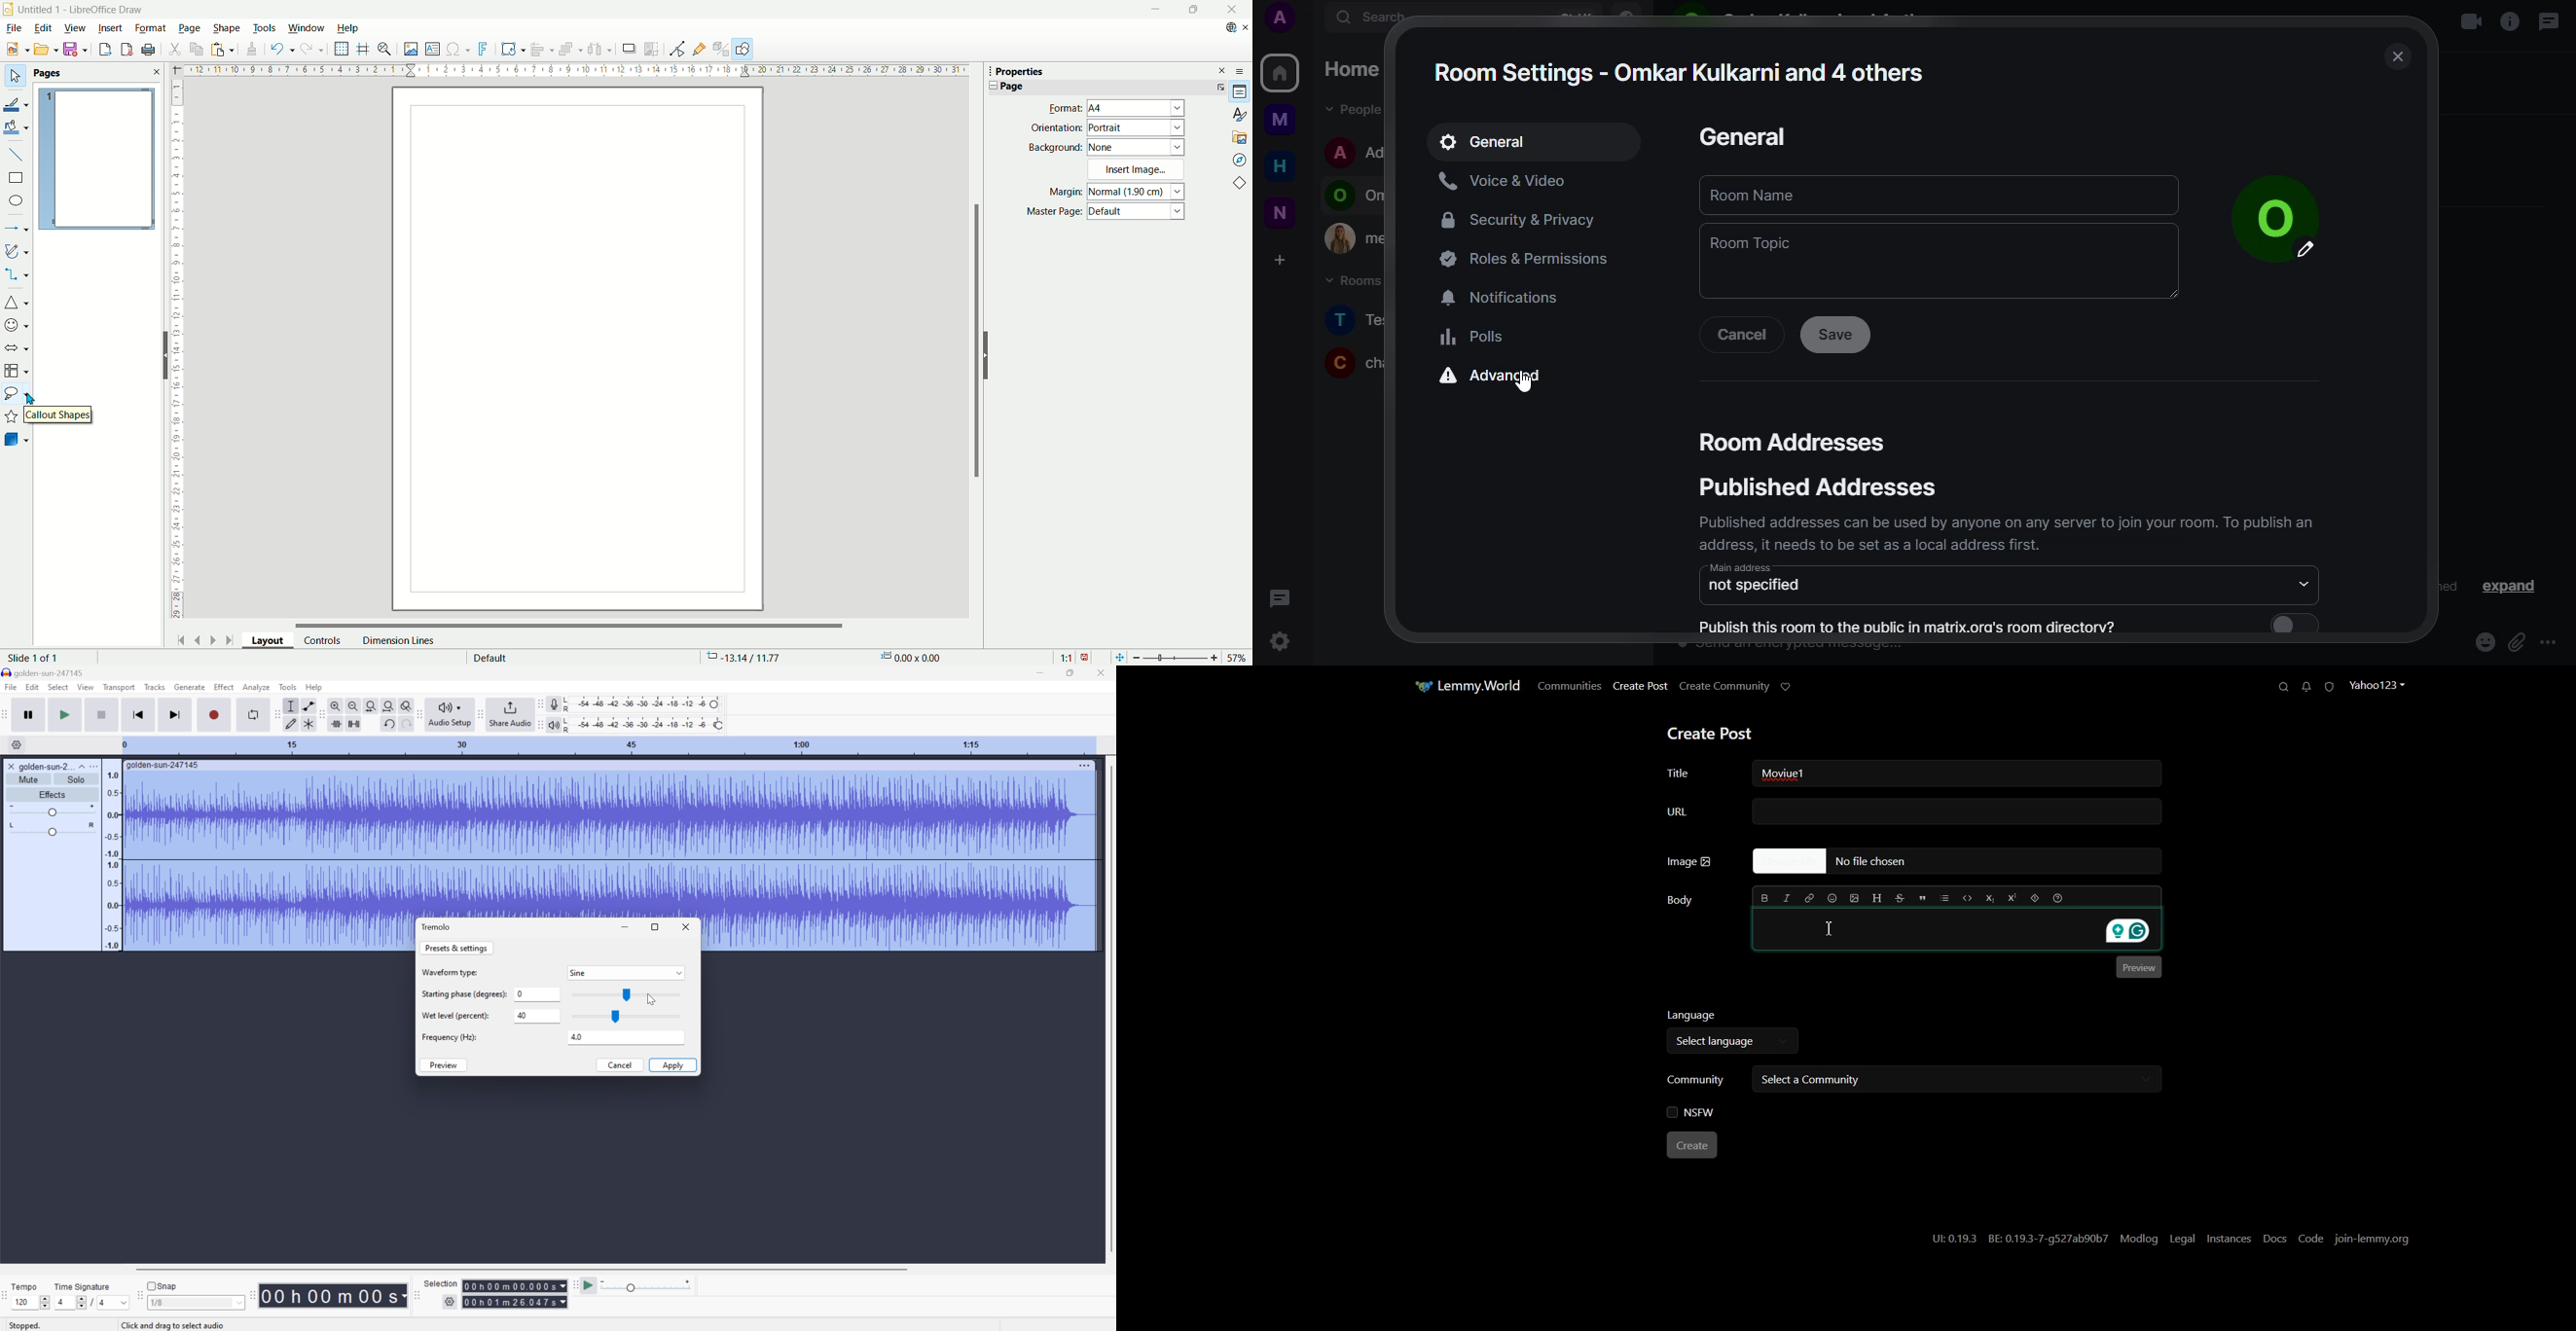  Describe the element at coordinates (1241, 92) in the screenshot. I see `Properties` at that location.